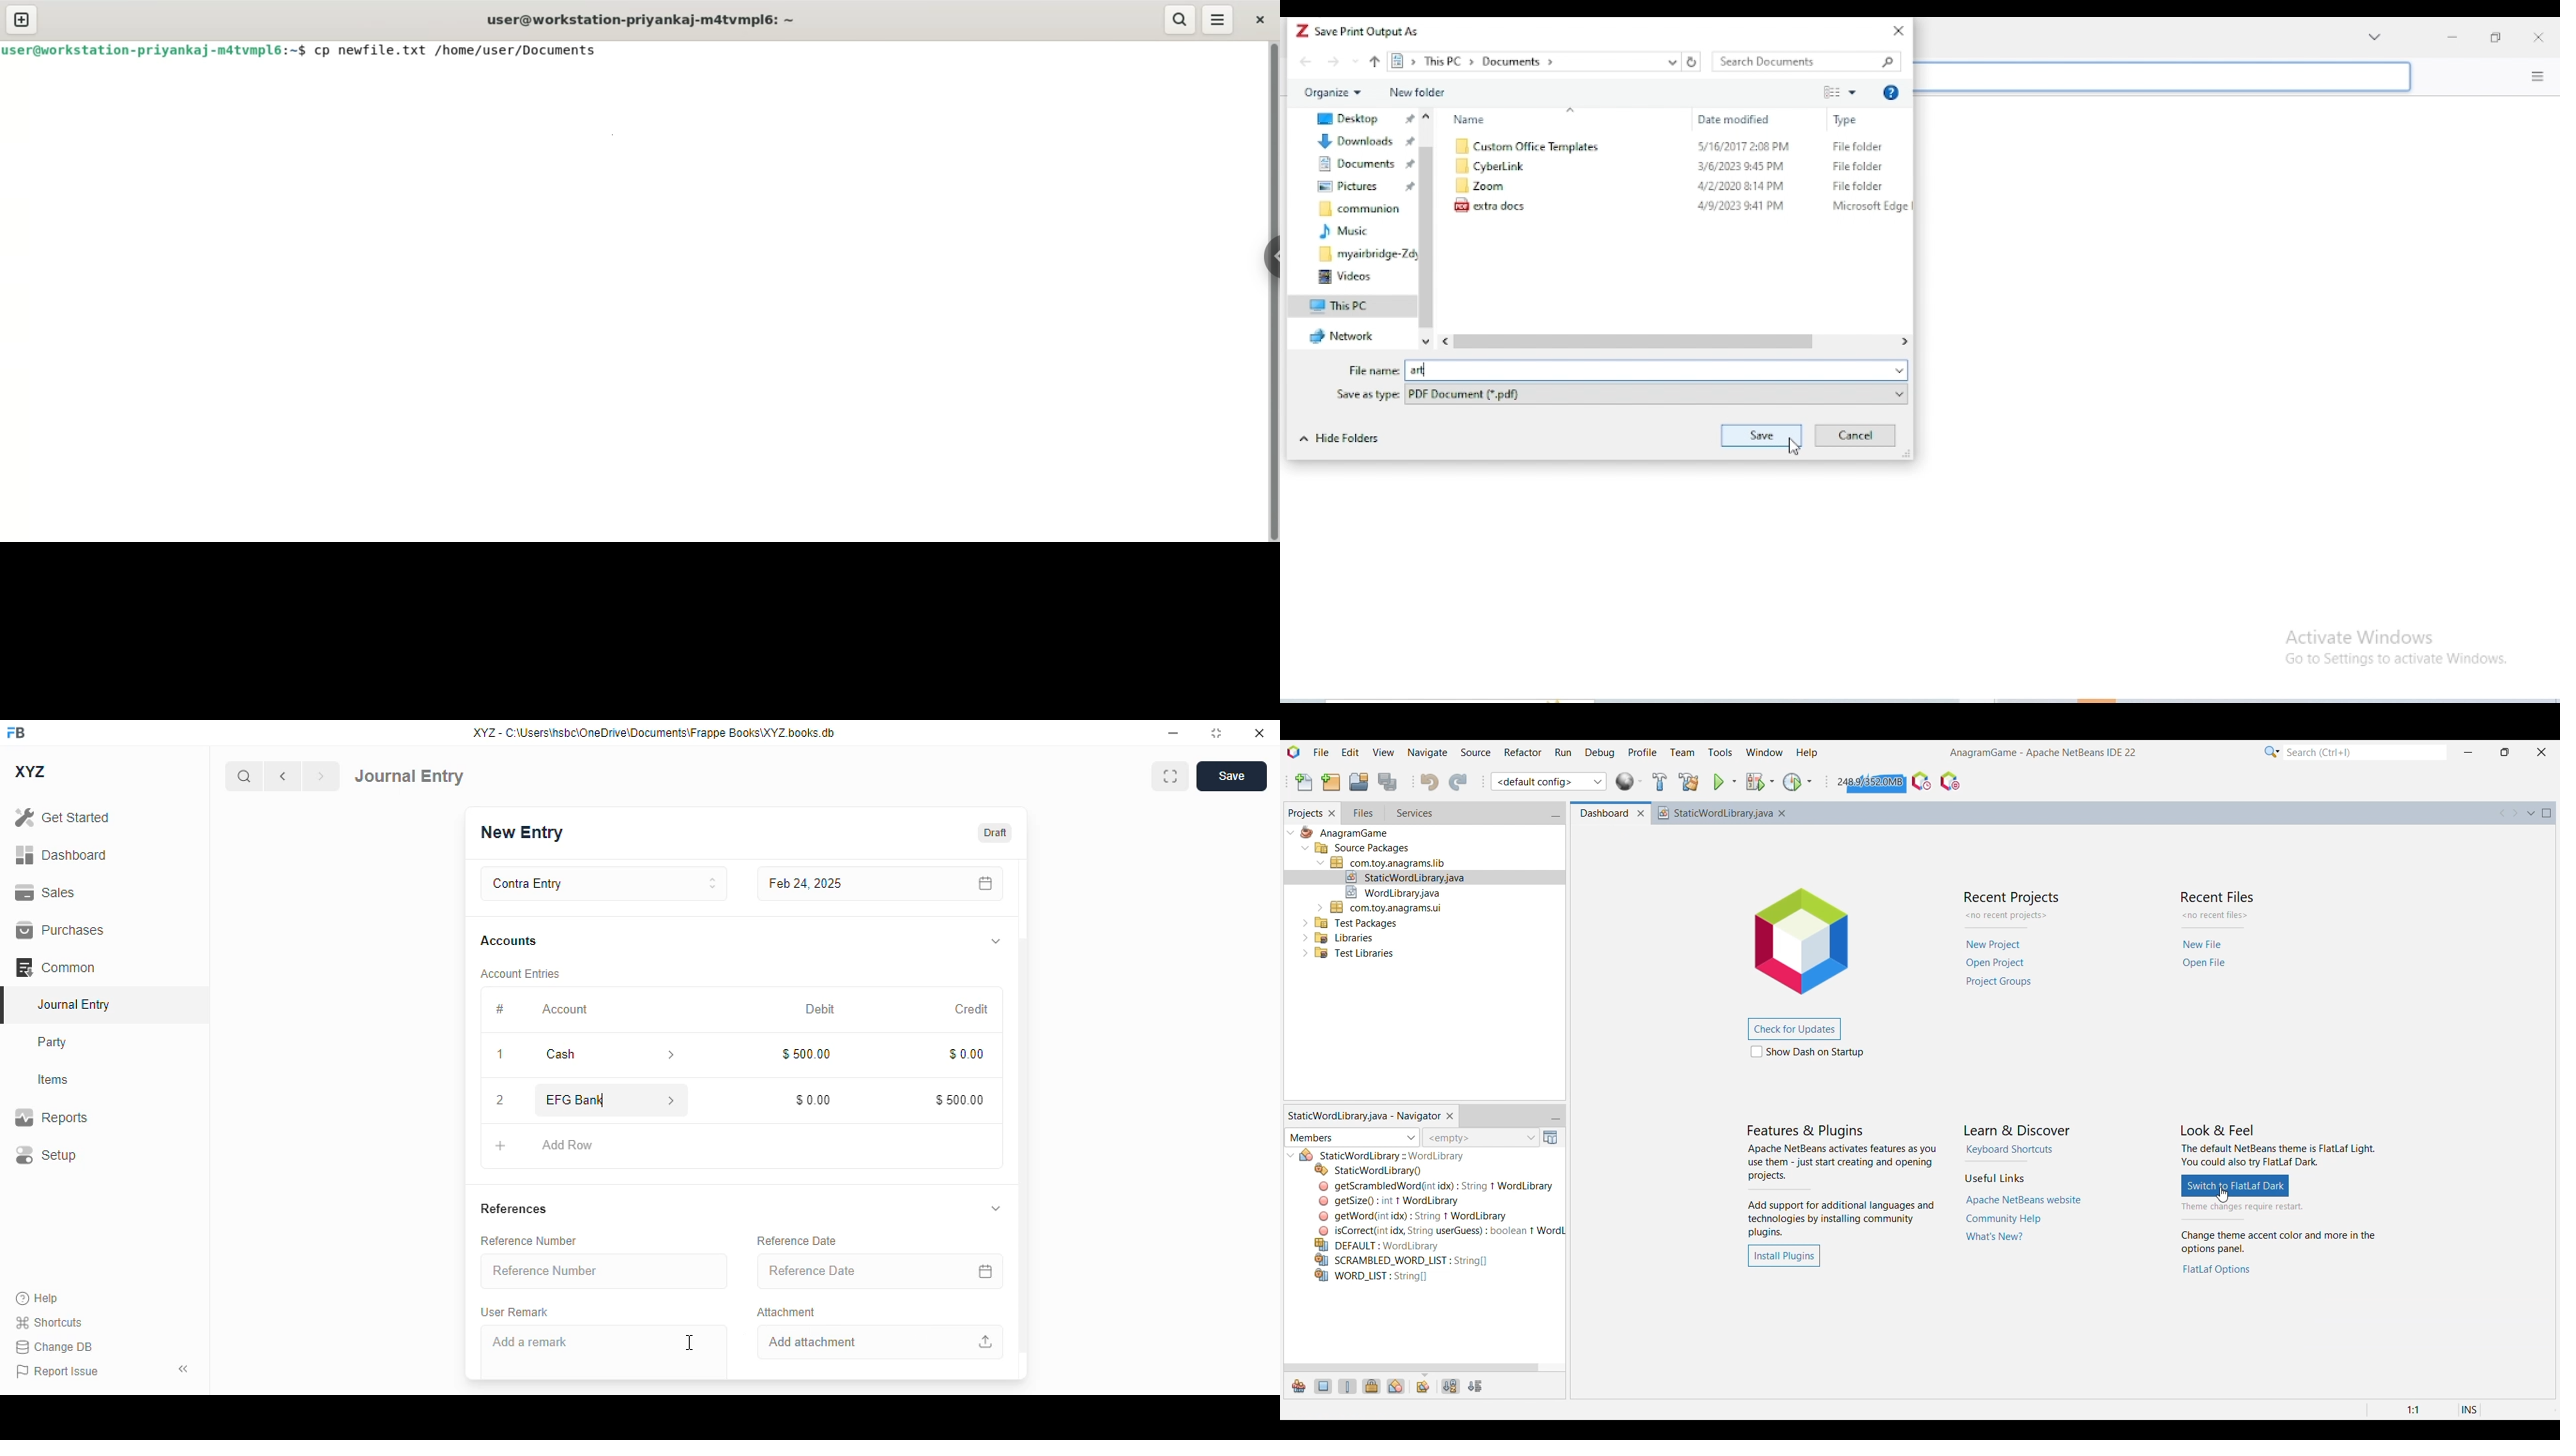 Image resolution: width=2576 pixels, height=1456 pixels. Describe the element at coordinates (63, 818) in the screenshot. I see `get started` at that location.